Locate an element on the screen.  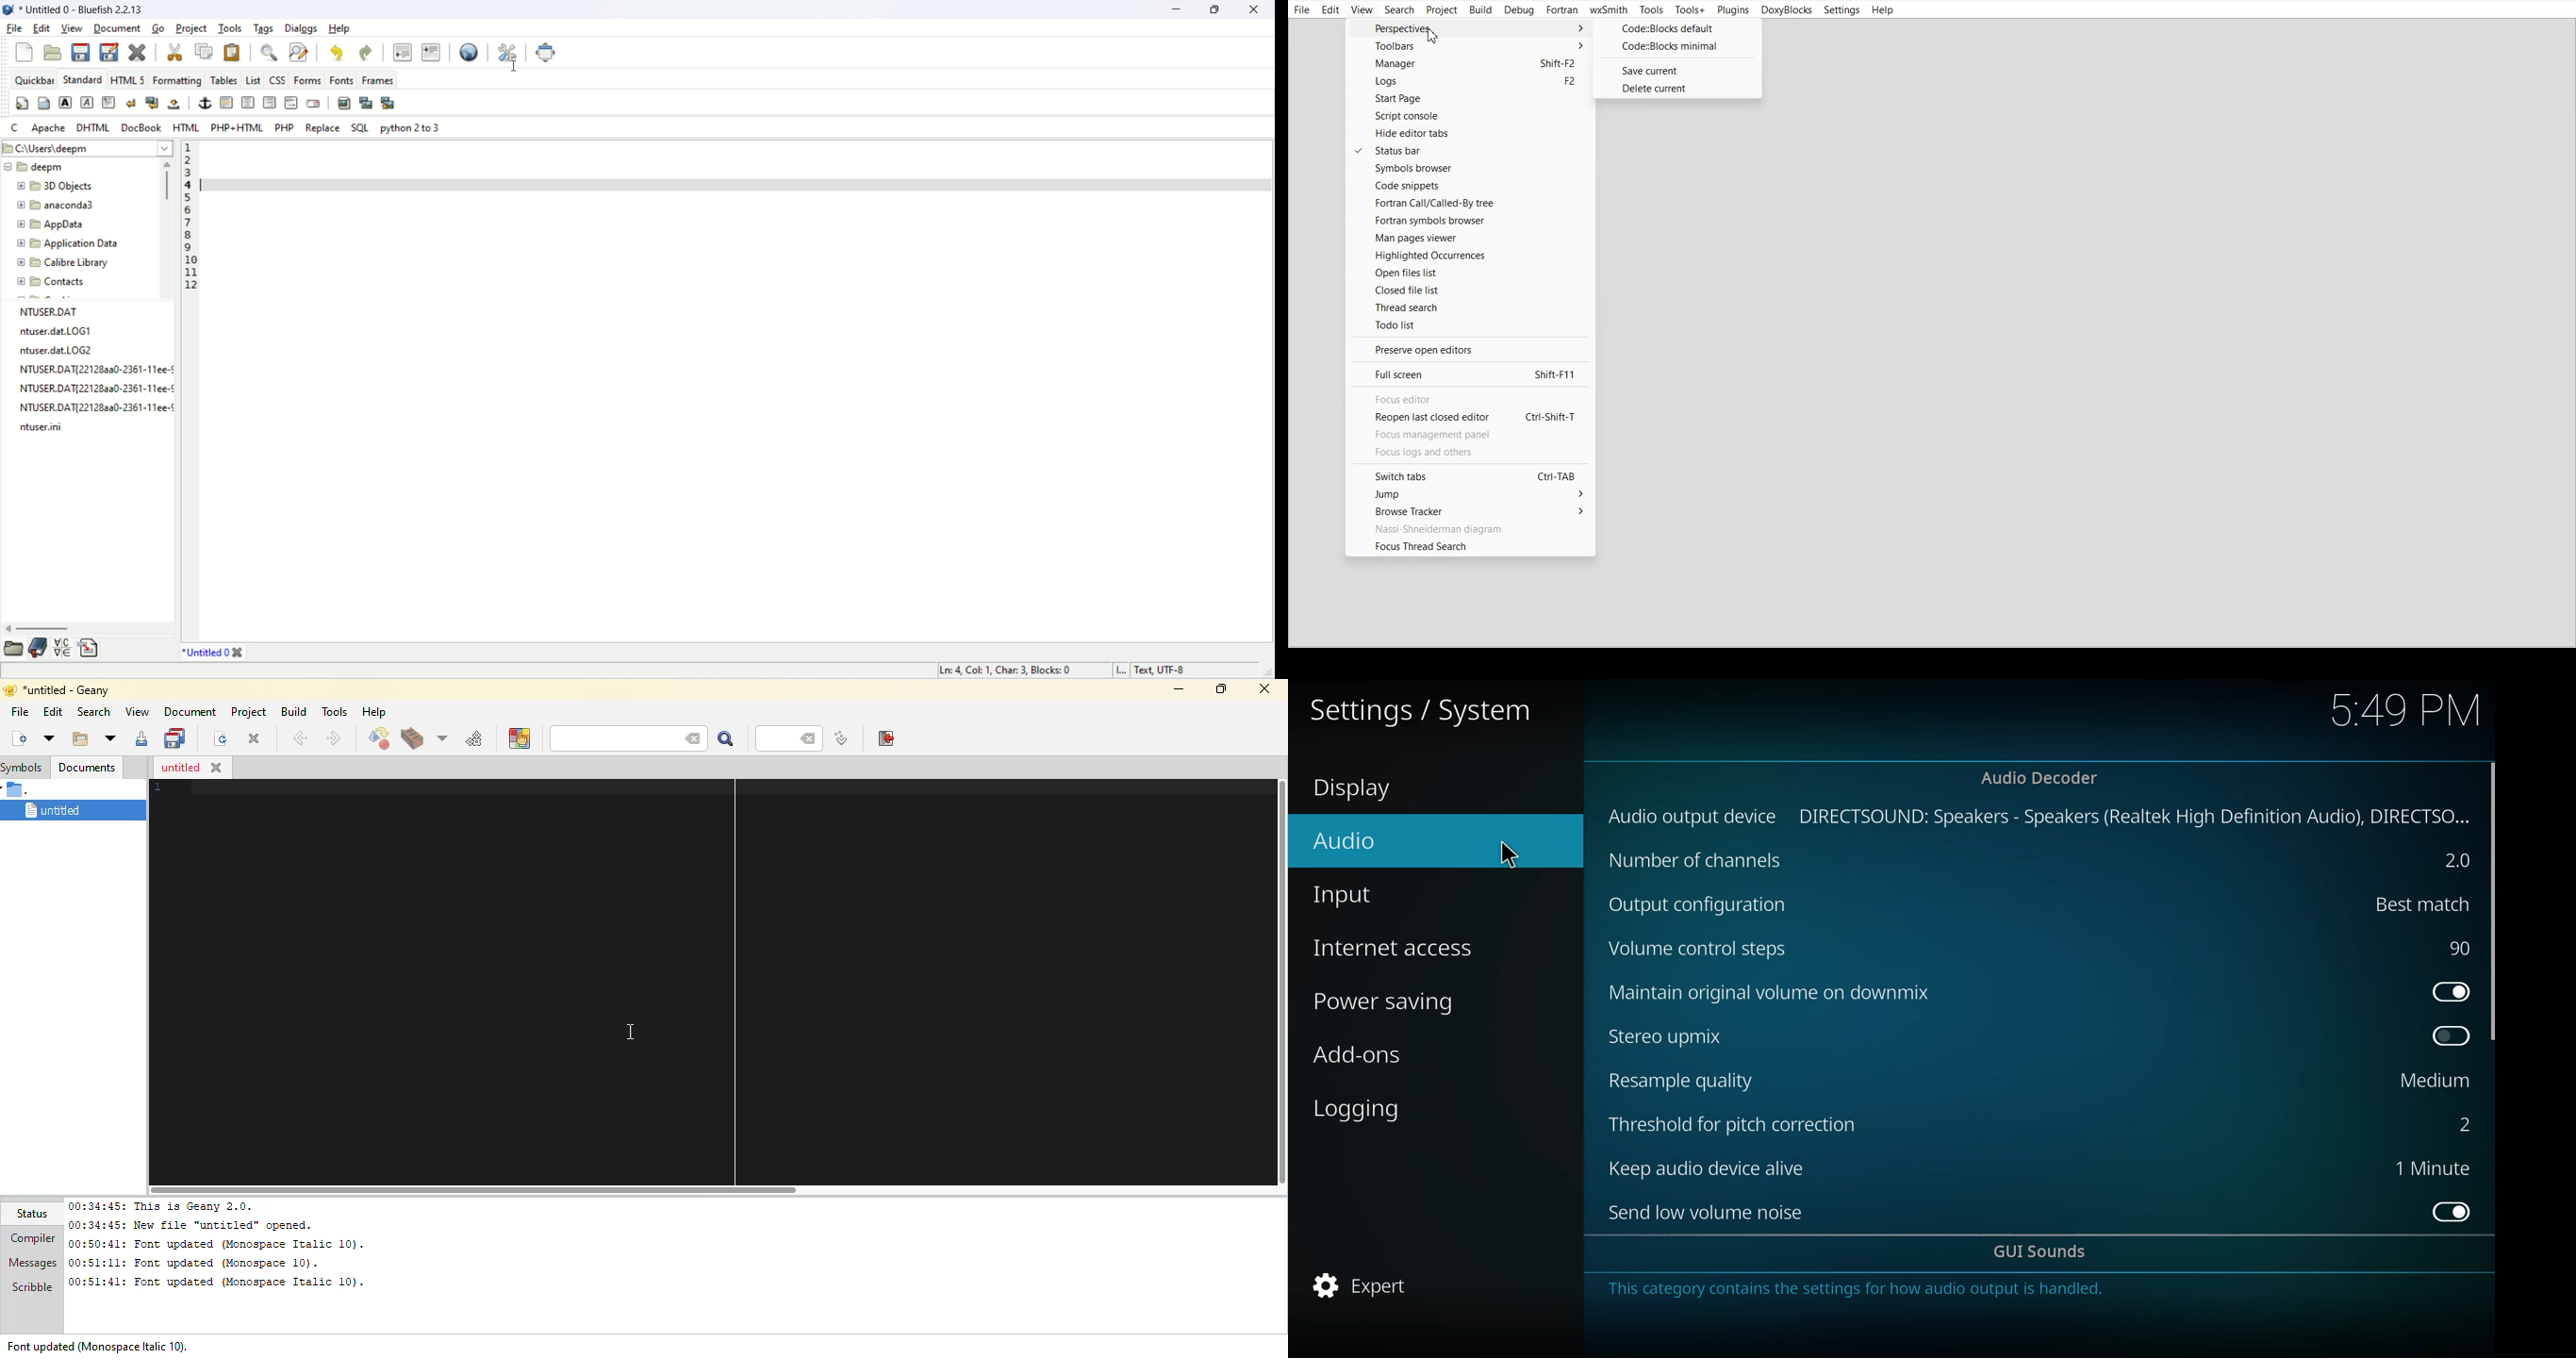
C is located at coordinates (11, 128).